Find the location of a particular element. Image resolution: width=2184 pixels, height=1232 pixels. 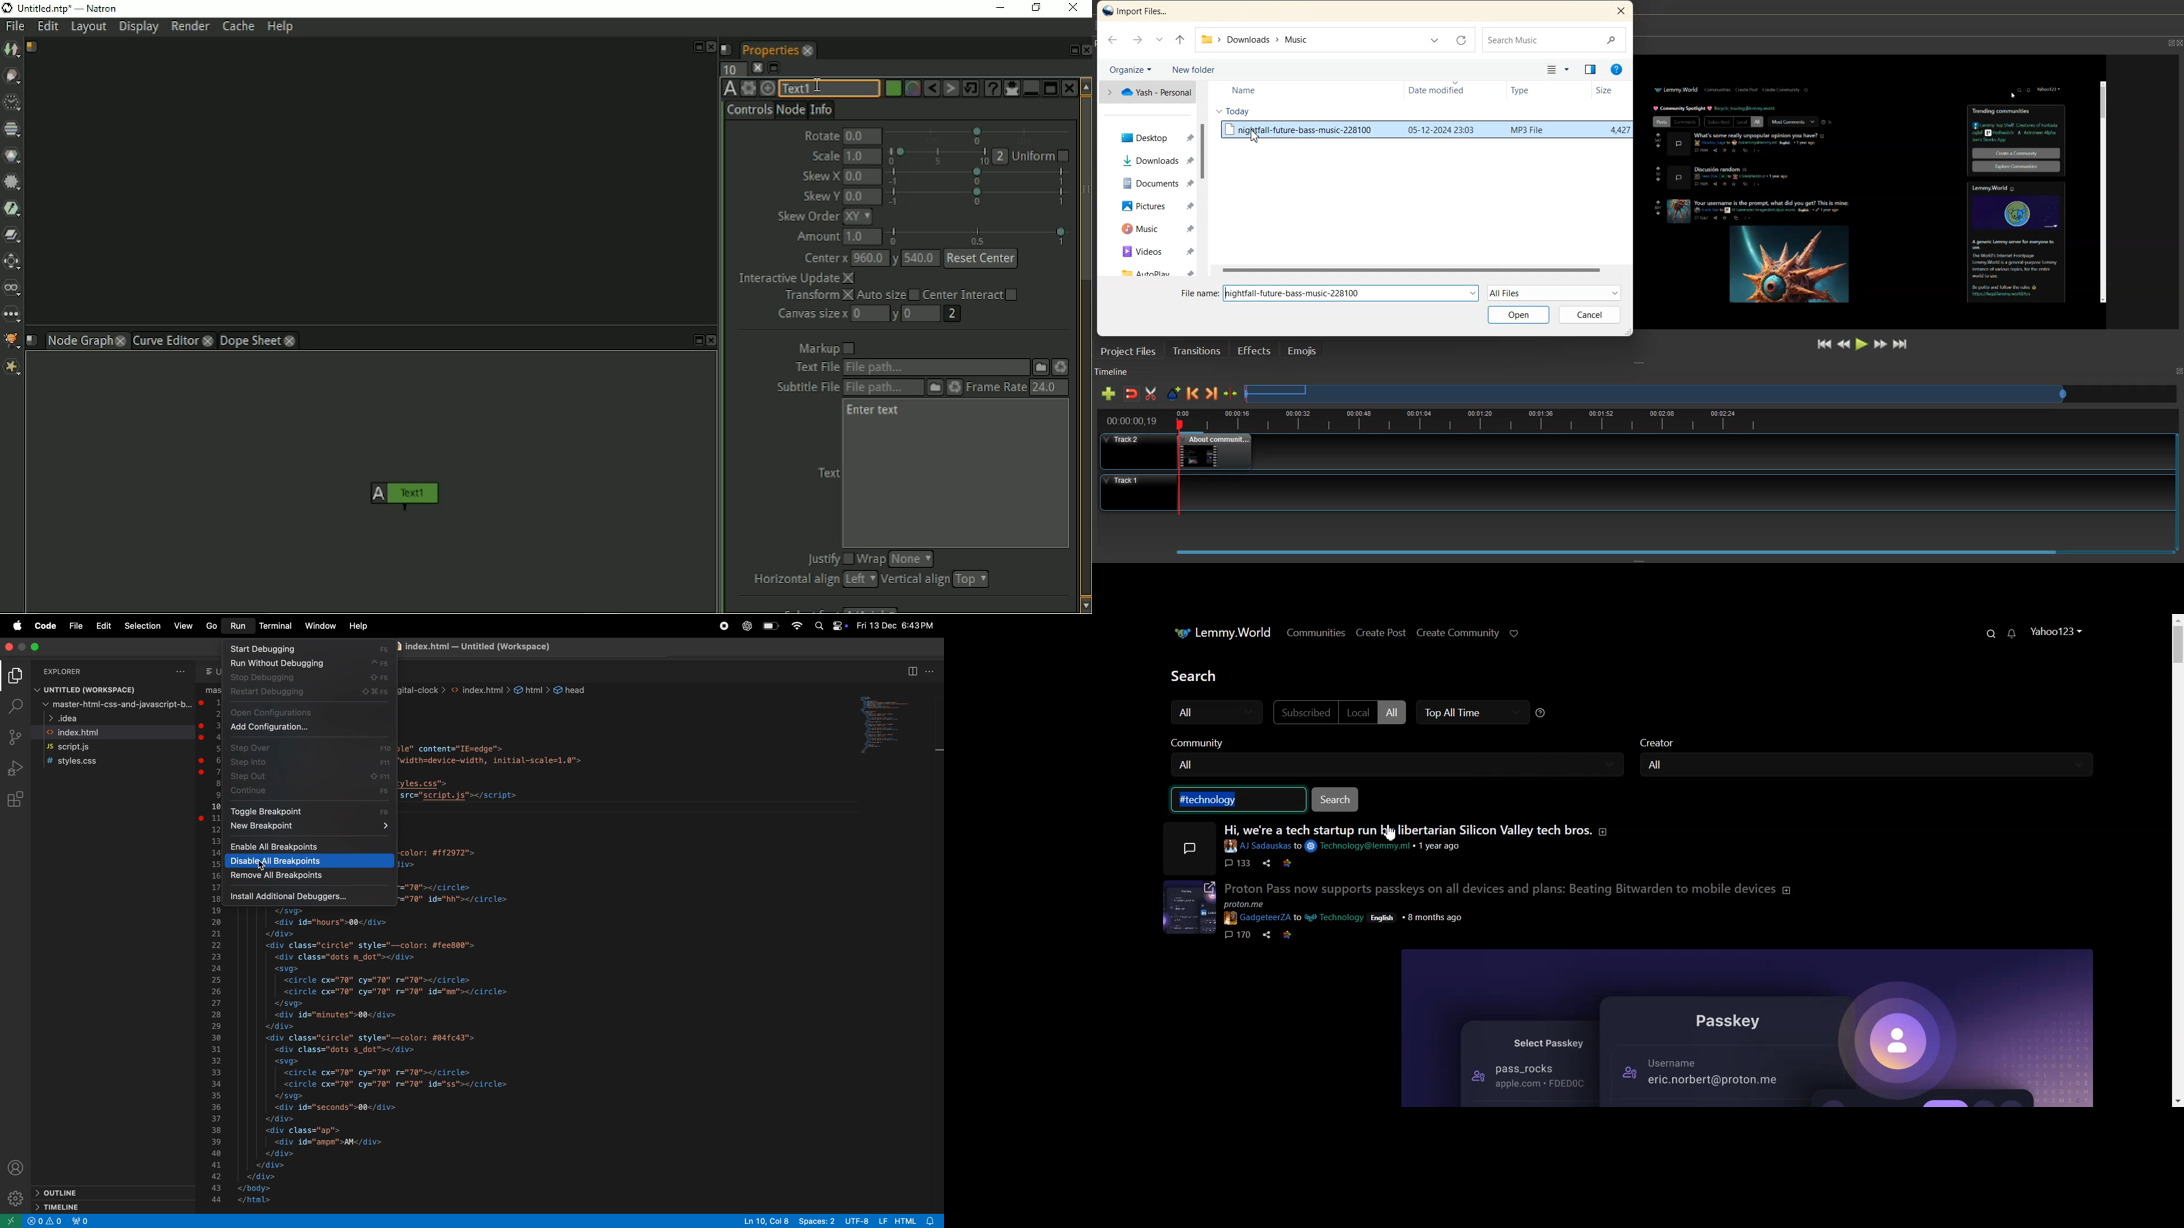

All Files is located at coordinates (1554, 292).